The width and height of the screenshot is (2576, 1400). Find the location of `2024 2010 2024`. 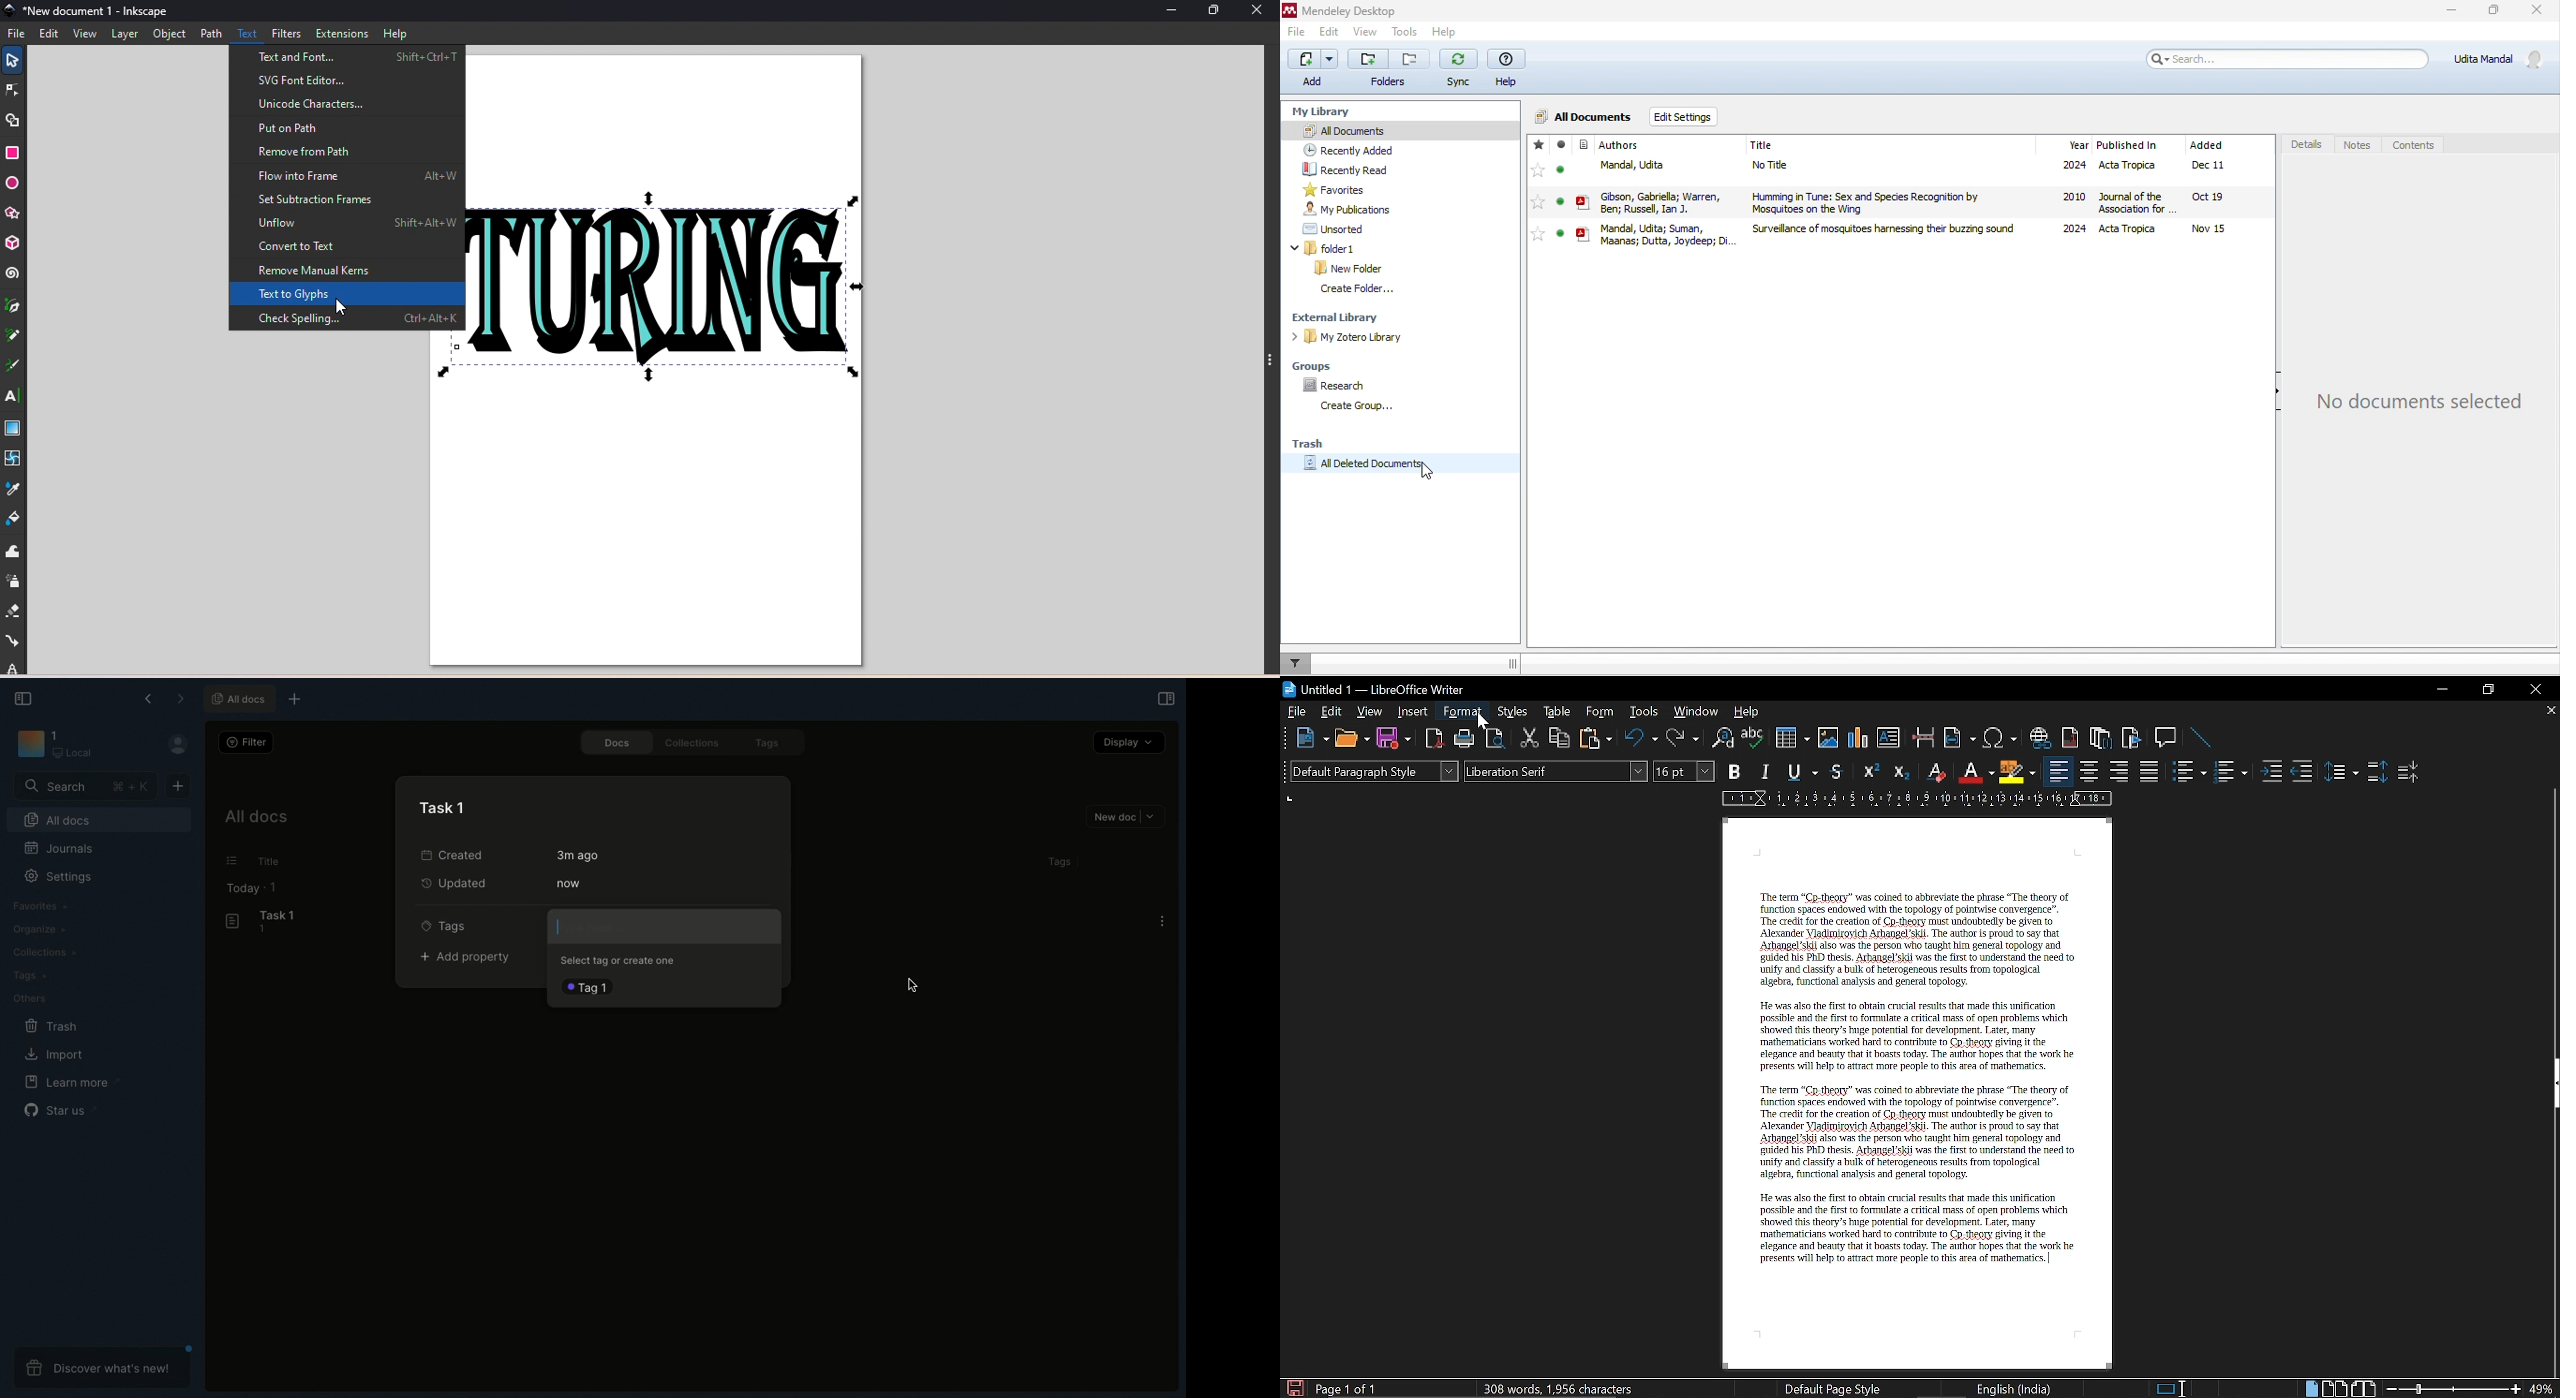

2024 2010 2024 is located at coordinates (2069, 197).